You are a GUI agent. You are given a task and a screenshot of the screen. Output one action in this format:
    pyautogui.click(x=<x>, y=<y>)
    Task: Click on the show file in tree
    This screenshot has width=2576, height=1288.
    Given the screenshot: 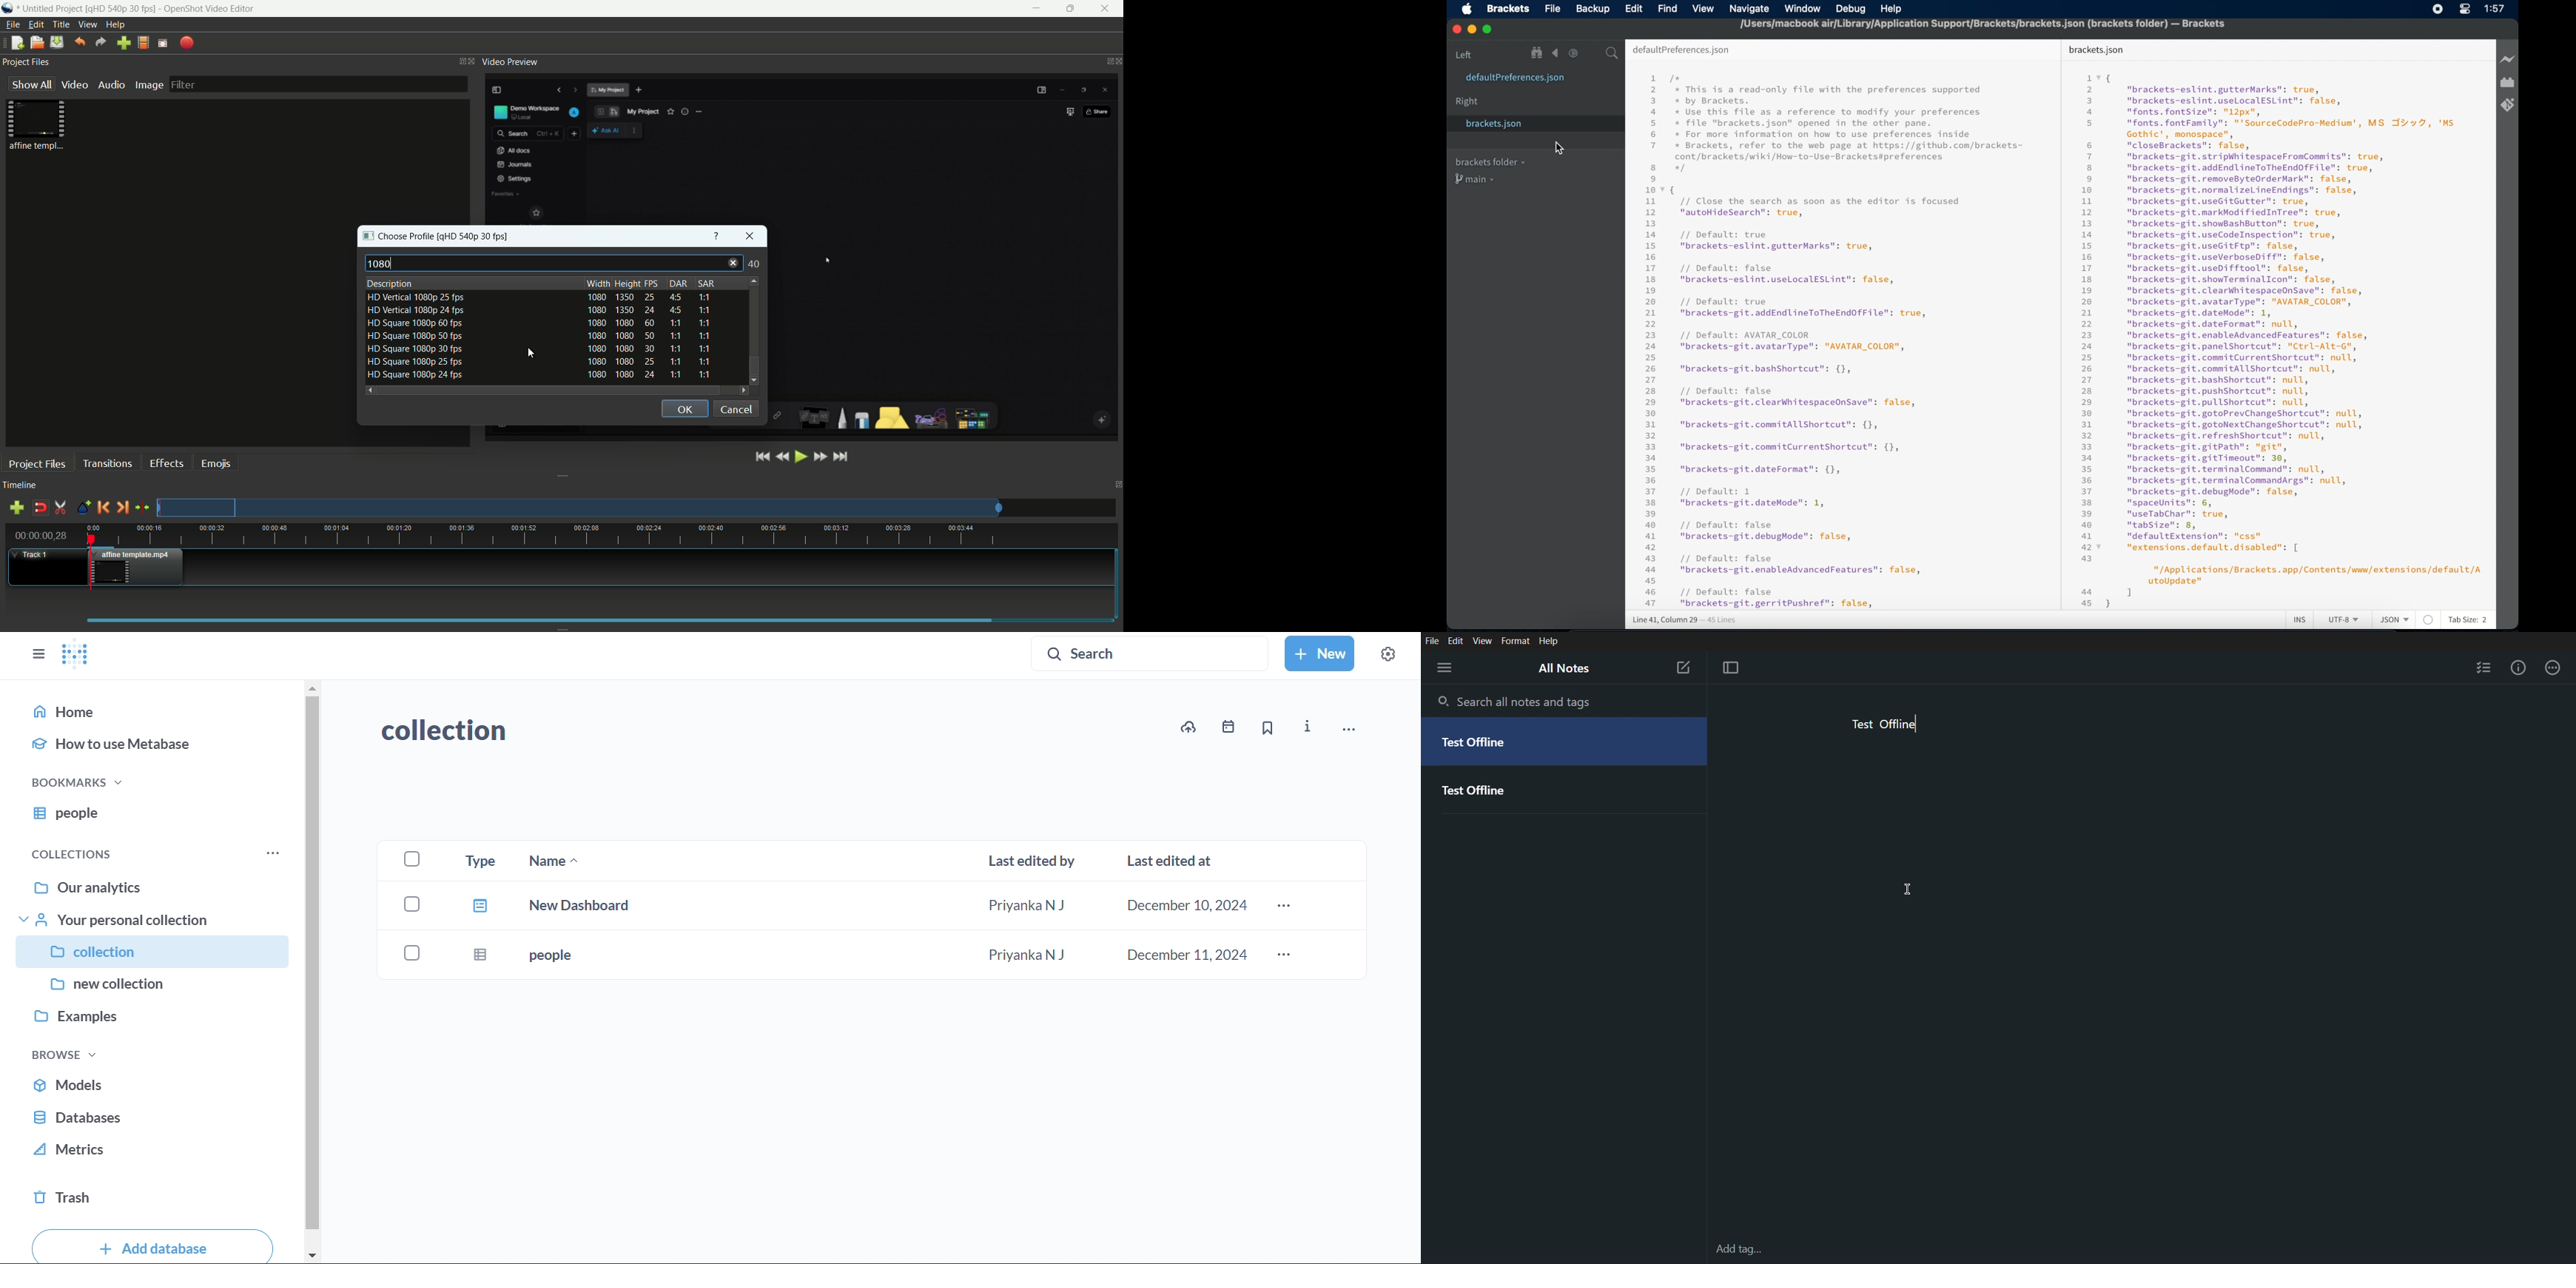 What is the action you would take?
    pyautogui.click(x=1537, y=53)
    